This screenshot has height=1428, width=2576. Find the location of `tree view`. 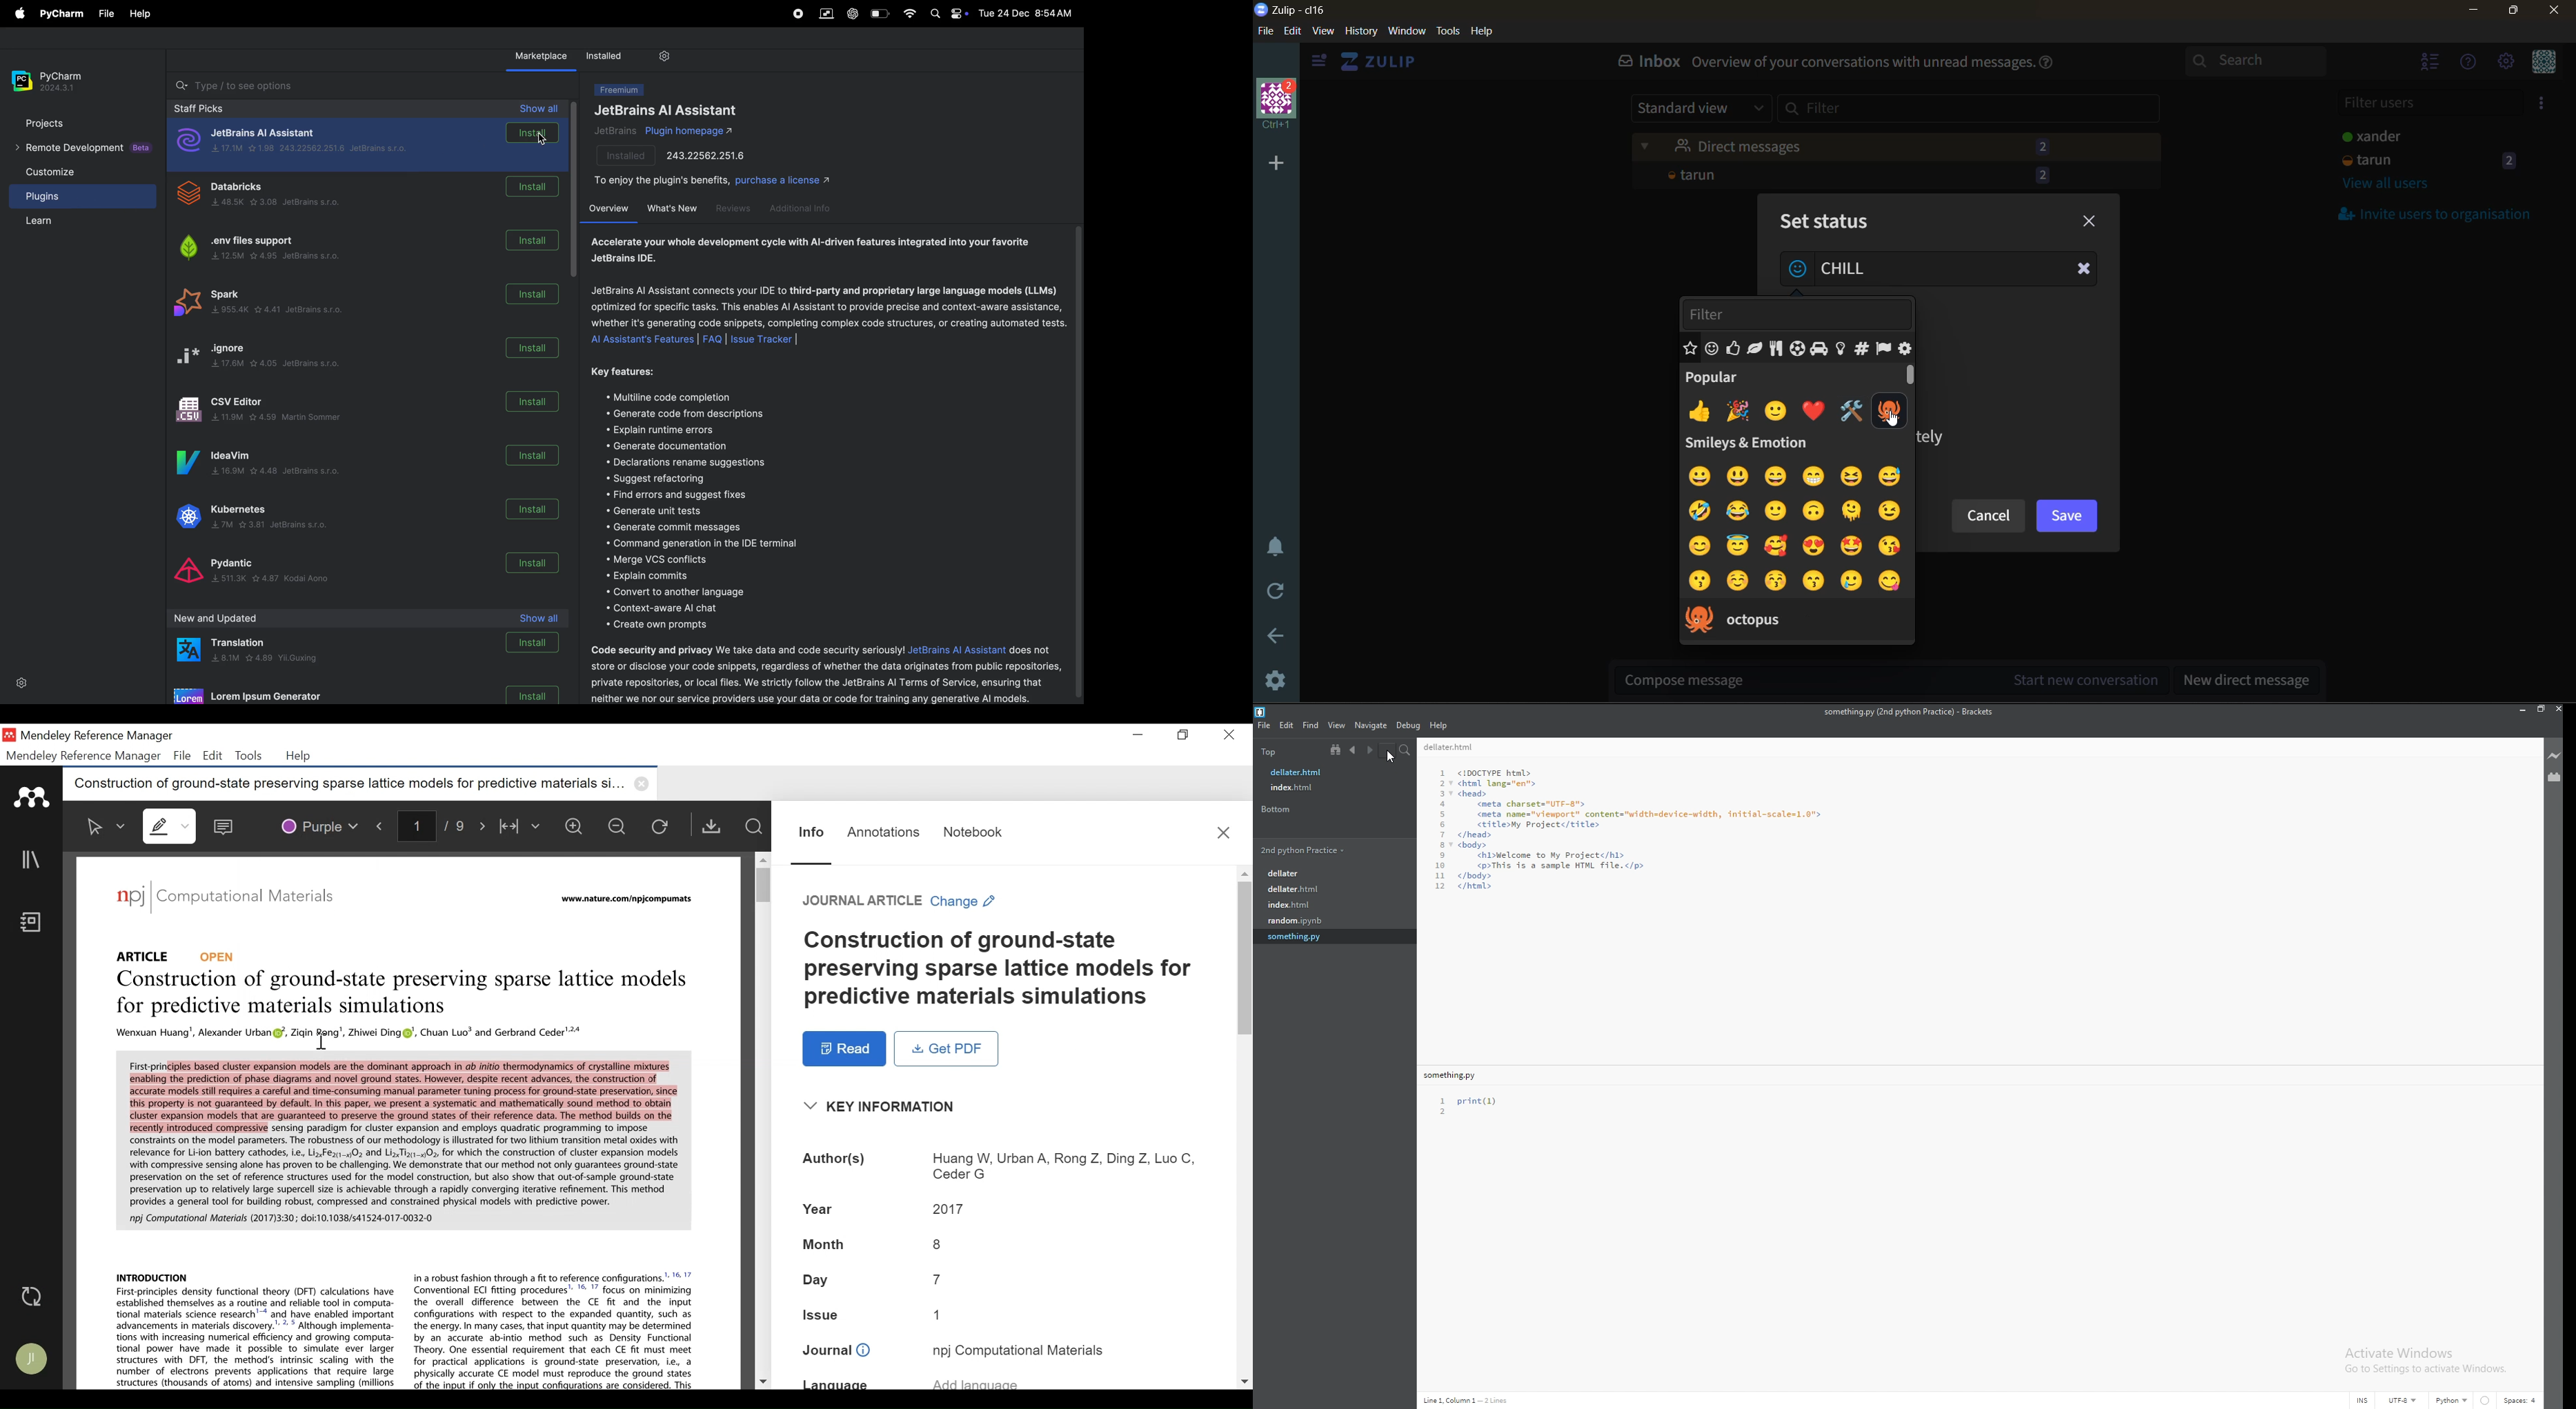

tree view is located at coordinates (1335, 750).